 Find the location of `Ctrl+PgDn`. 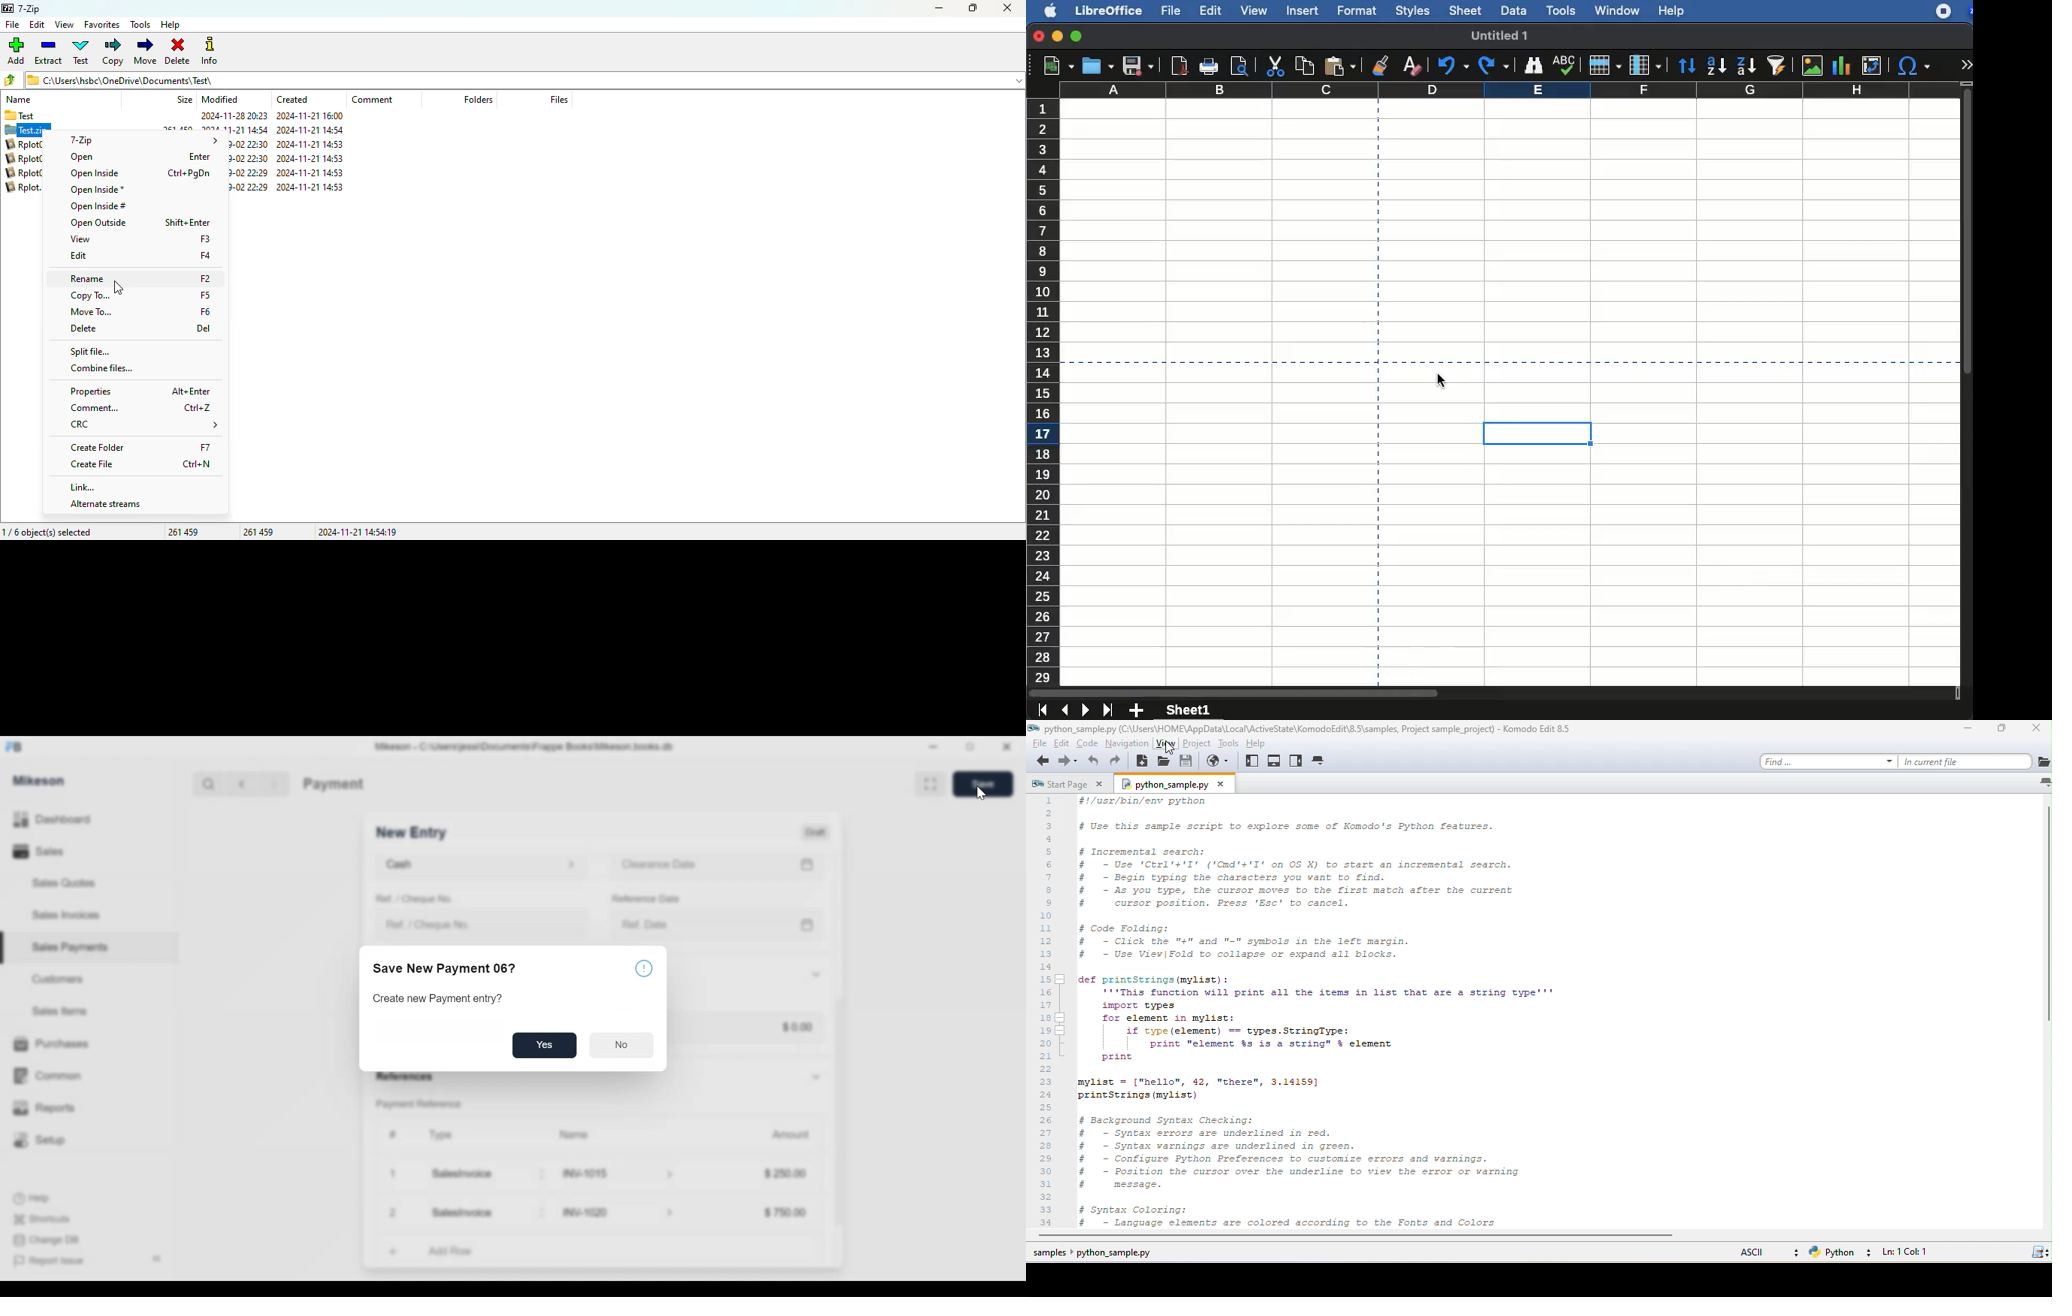

Ctrl+PgDn is located at coordinates (189, 173).